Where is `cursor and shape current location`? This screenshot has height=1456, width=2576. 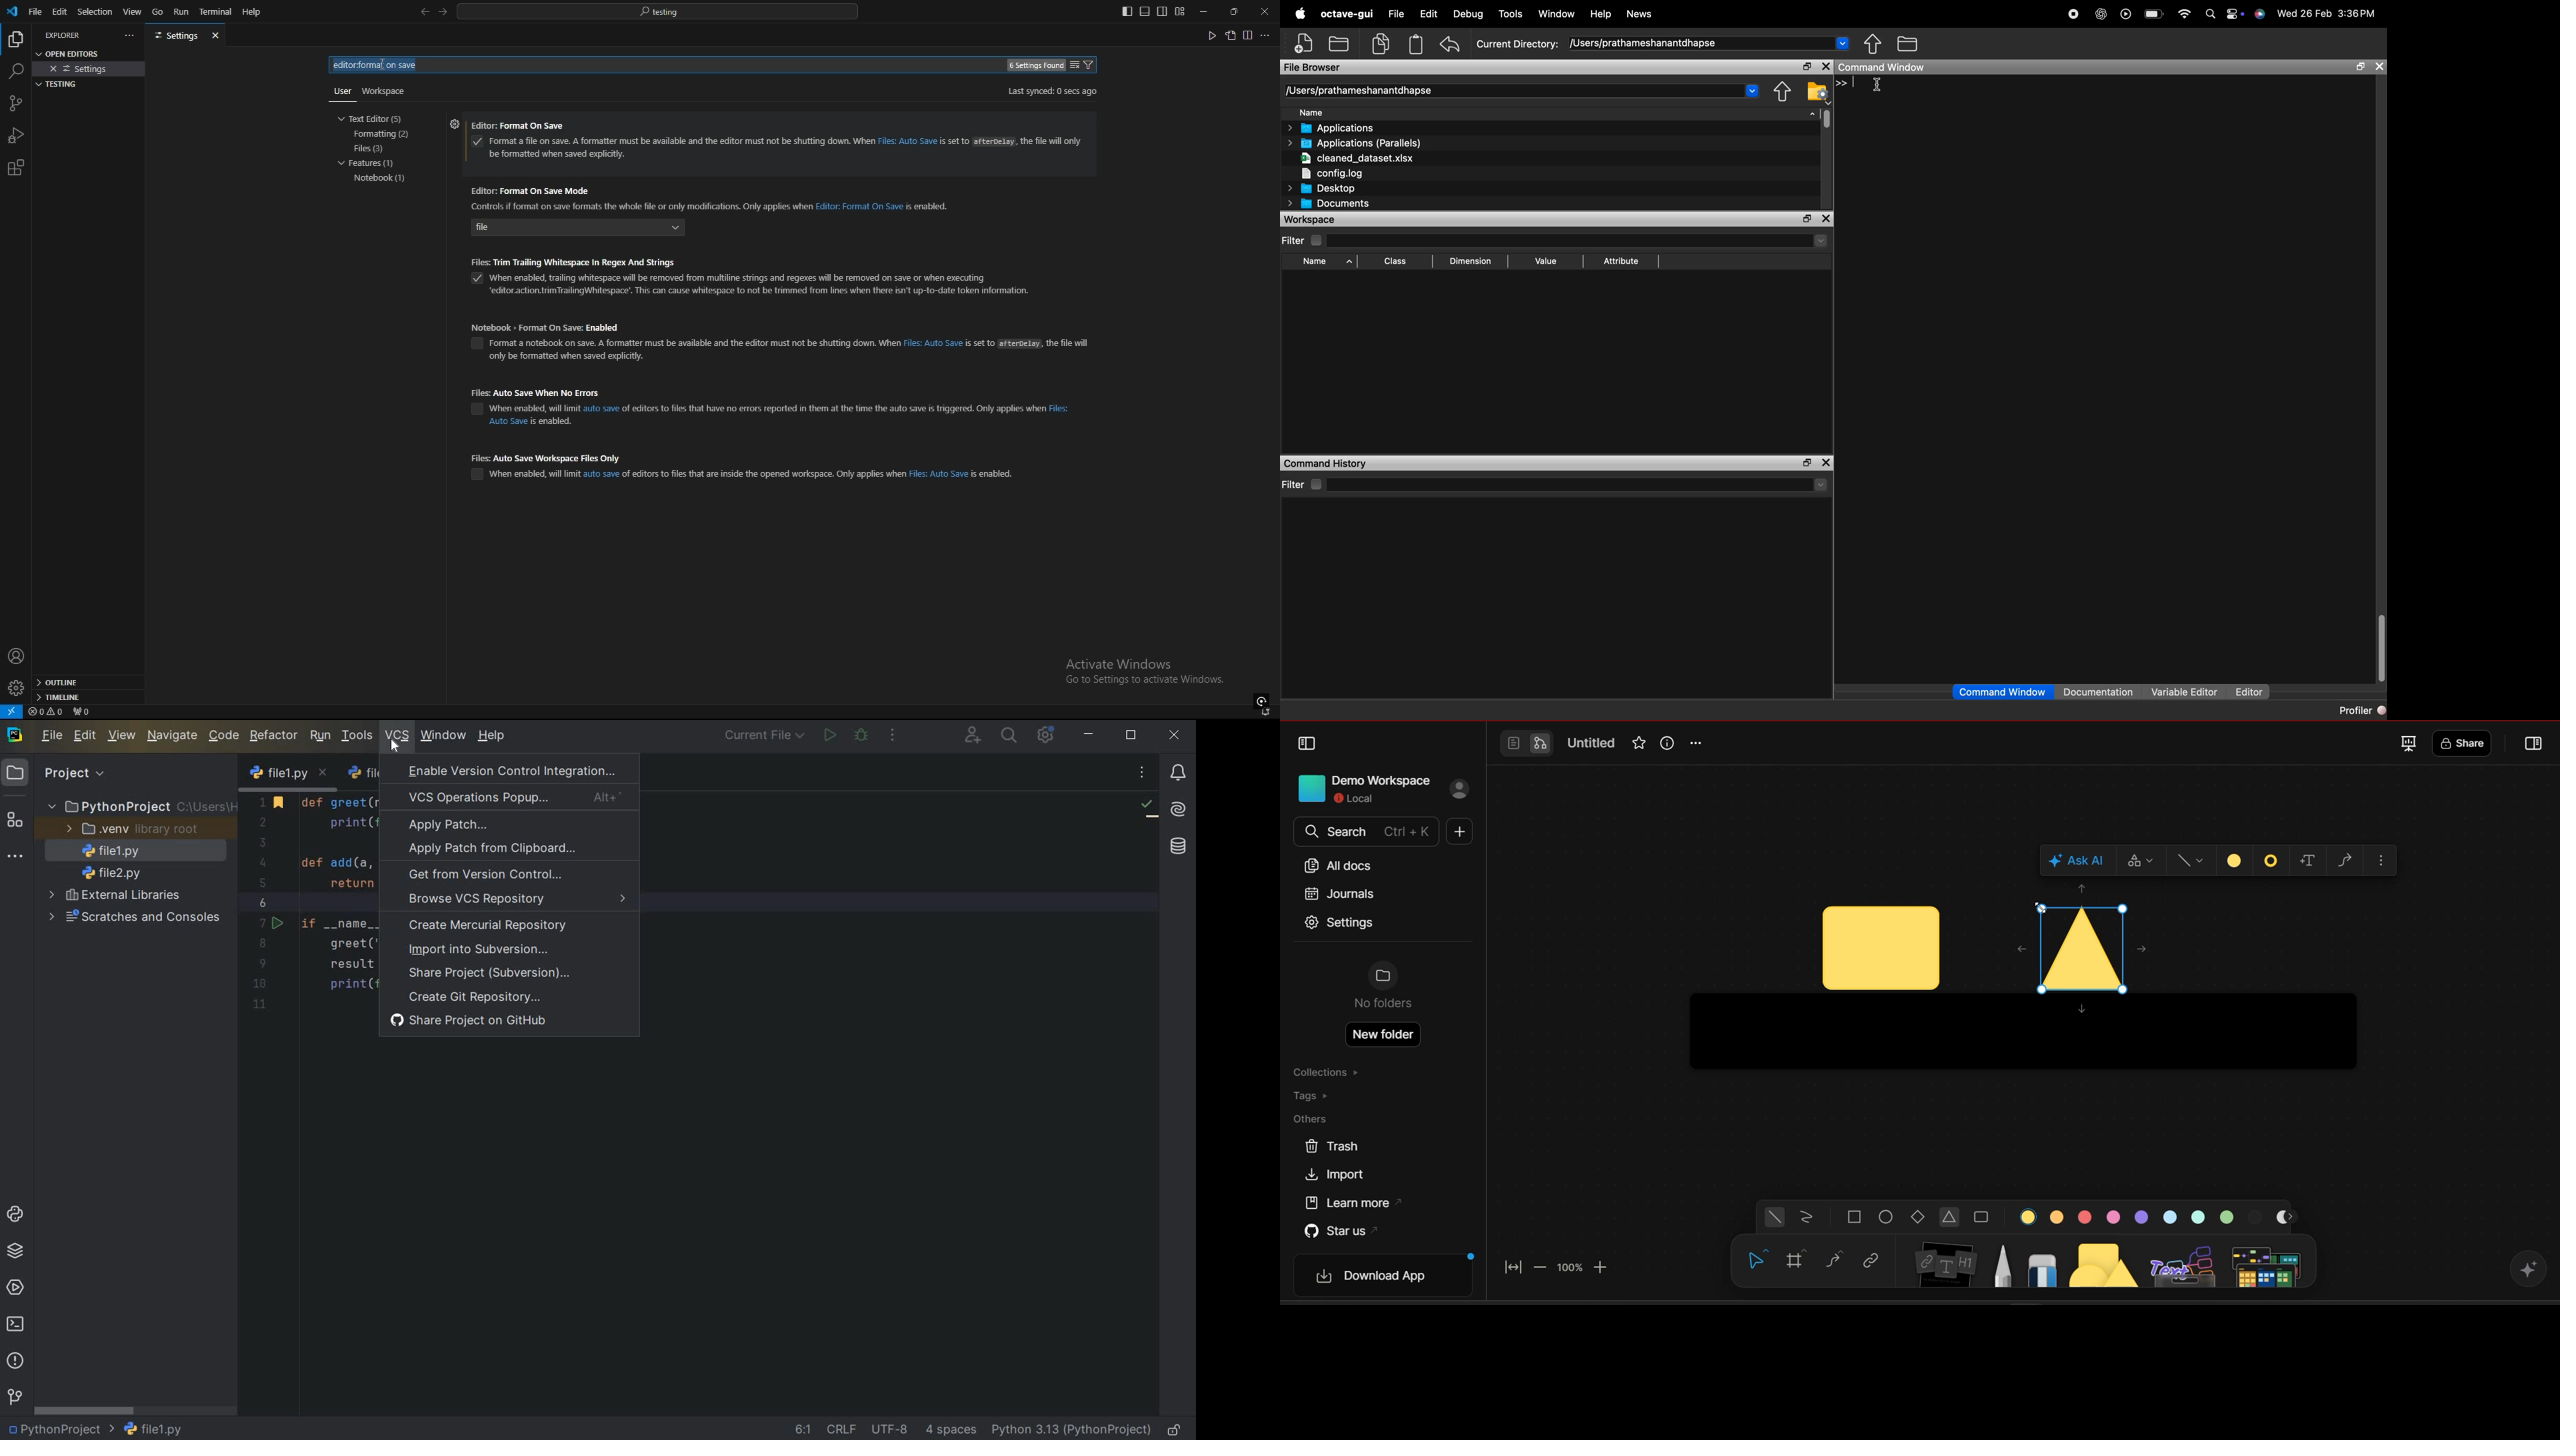 cursor and shape current location is located at coordinates (2080, 945).